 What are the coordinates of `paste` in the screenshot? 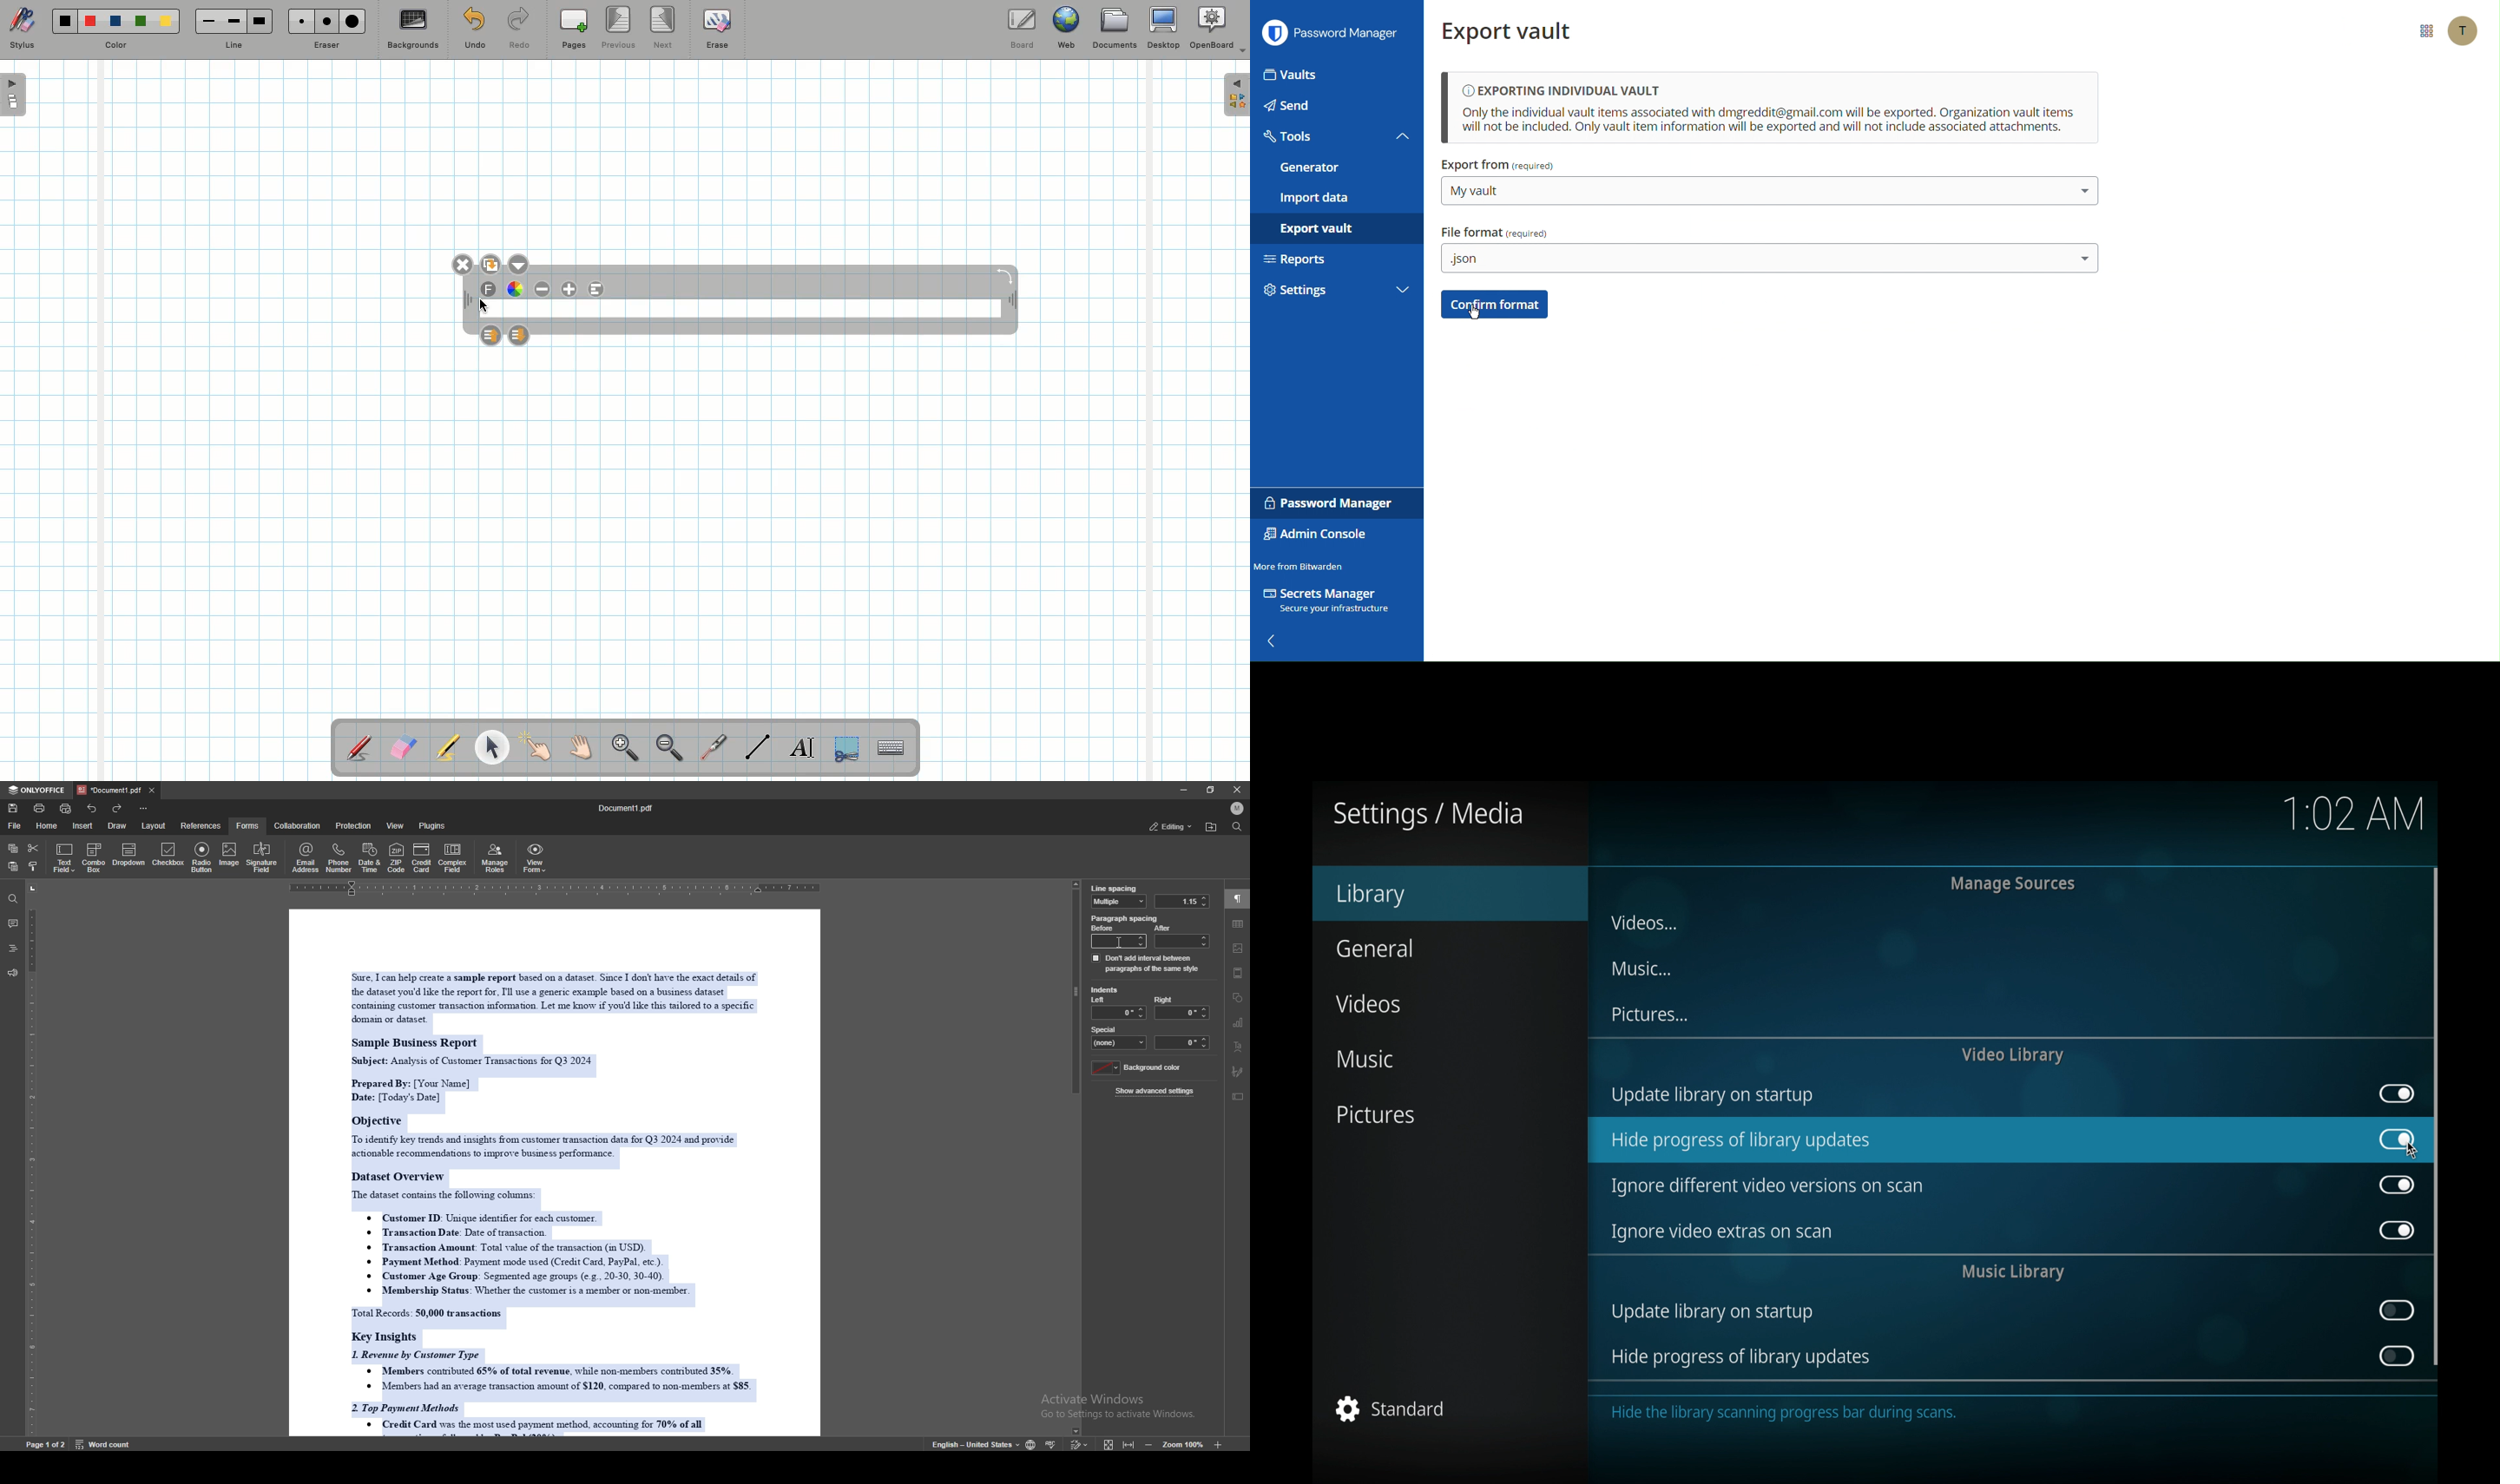 It's located at (12, 867).